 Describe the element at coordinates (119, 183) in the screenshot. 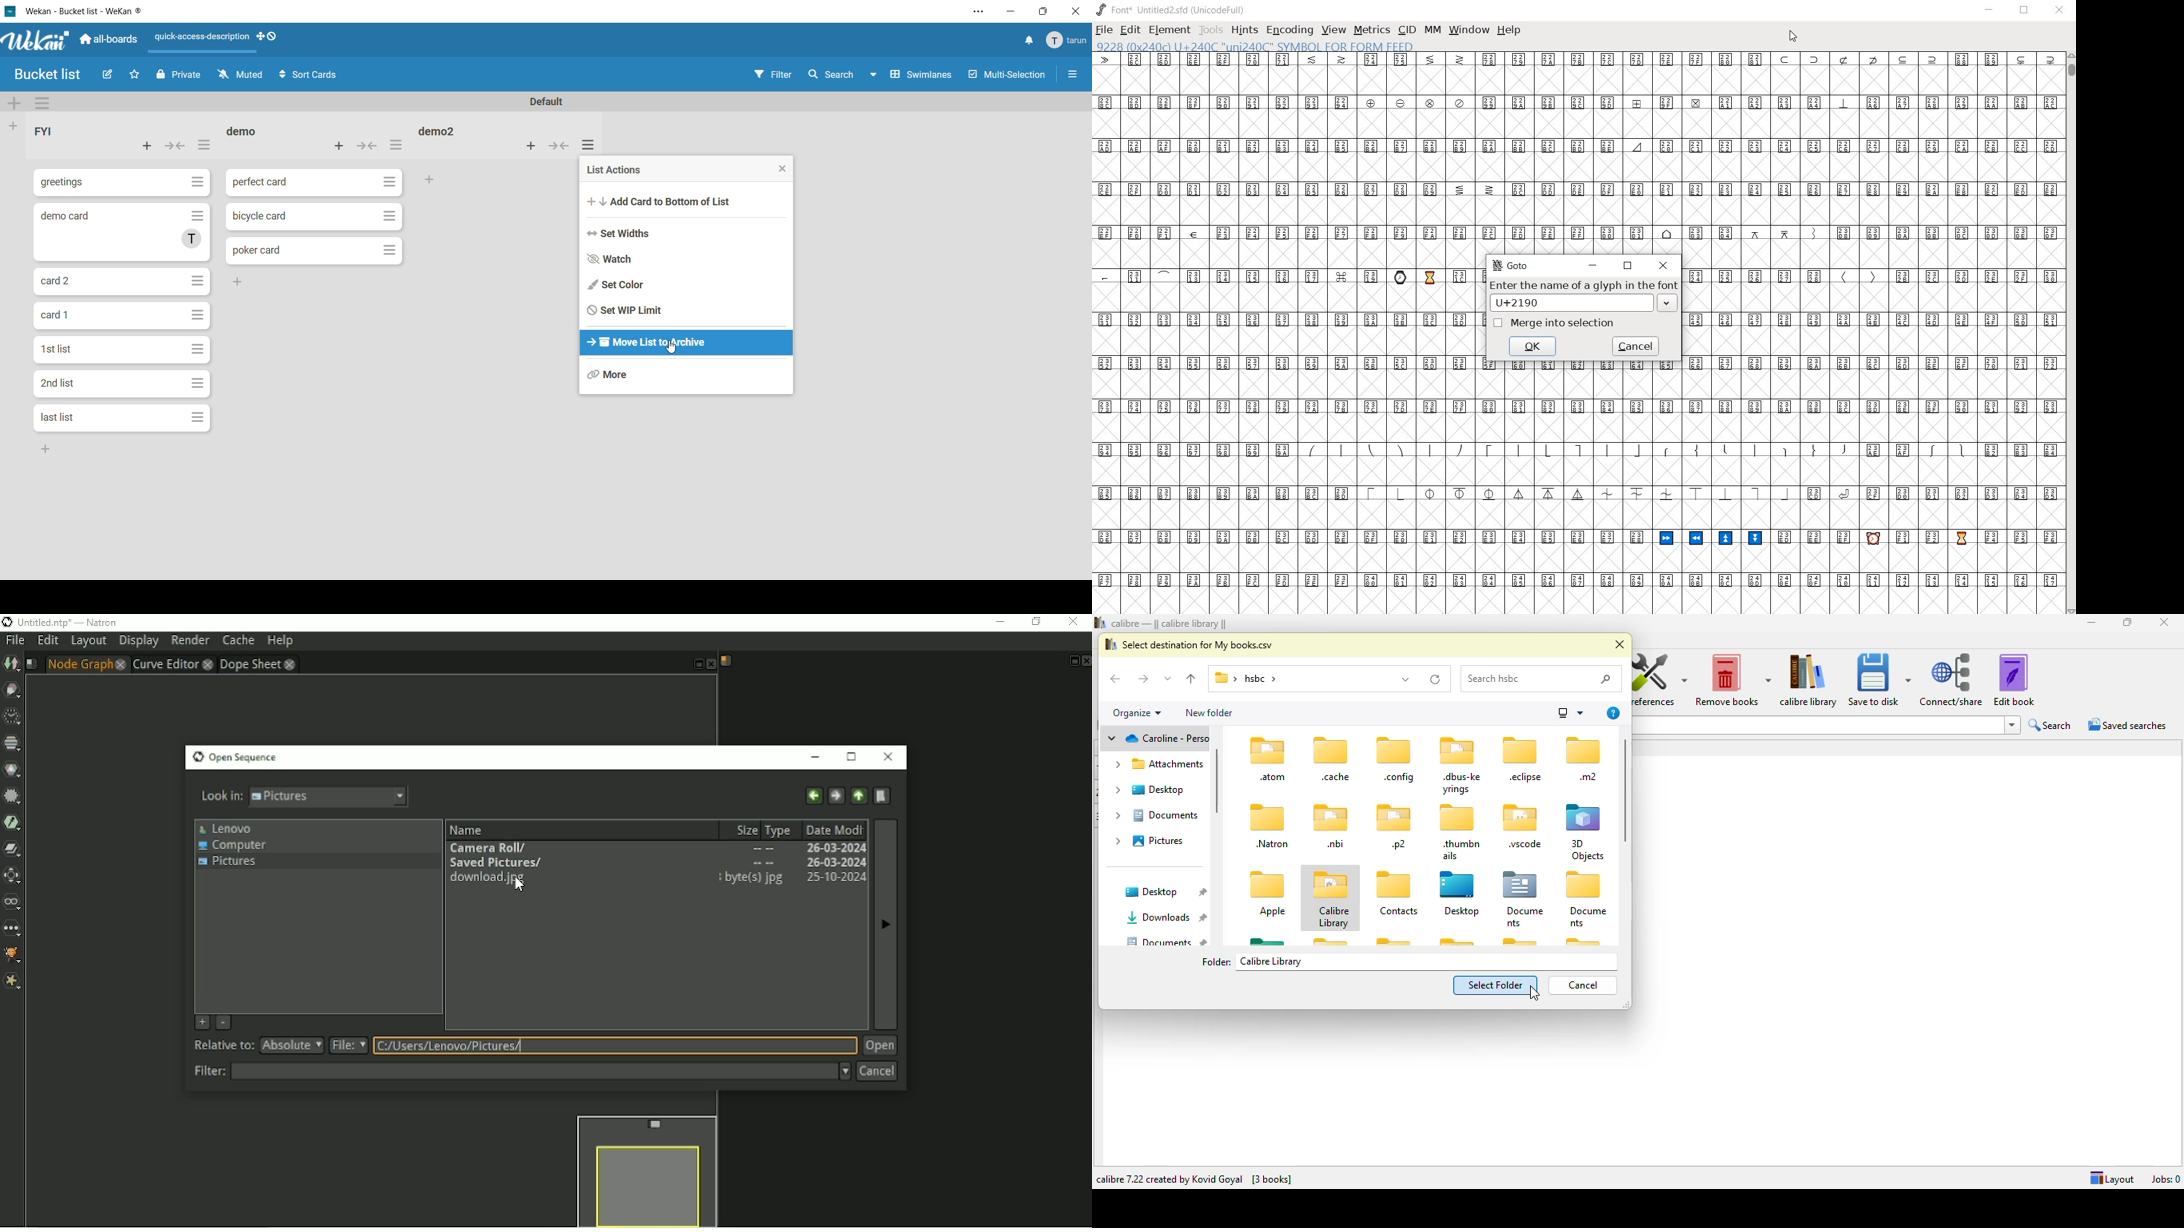

I see `cards` at that location.